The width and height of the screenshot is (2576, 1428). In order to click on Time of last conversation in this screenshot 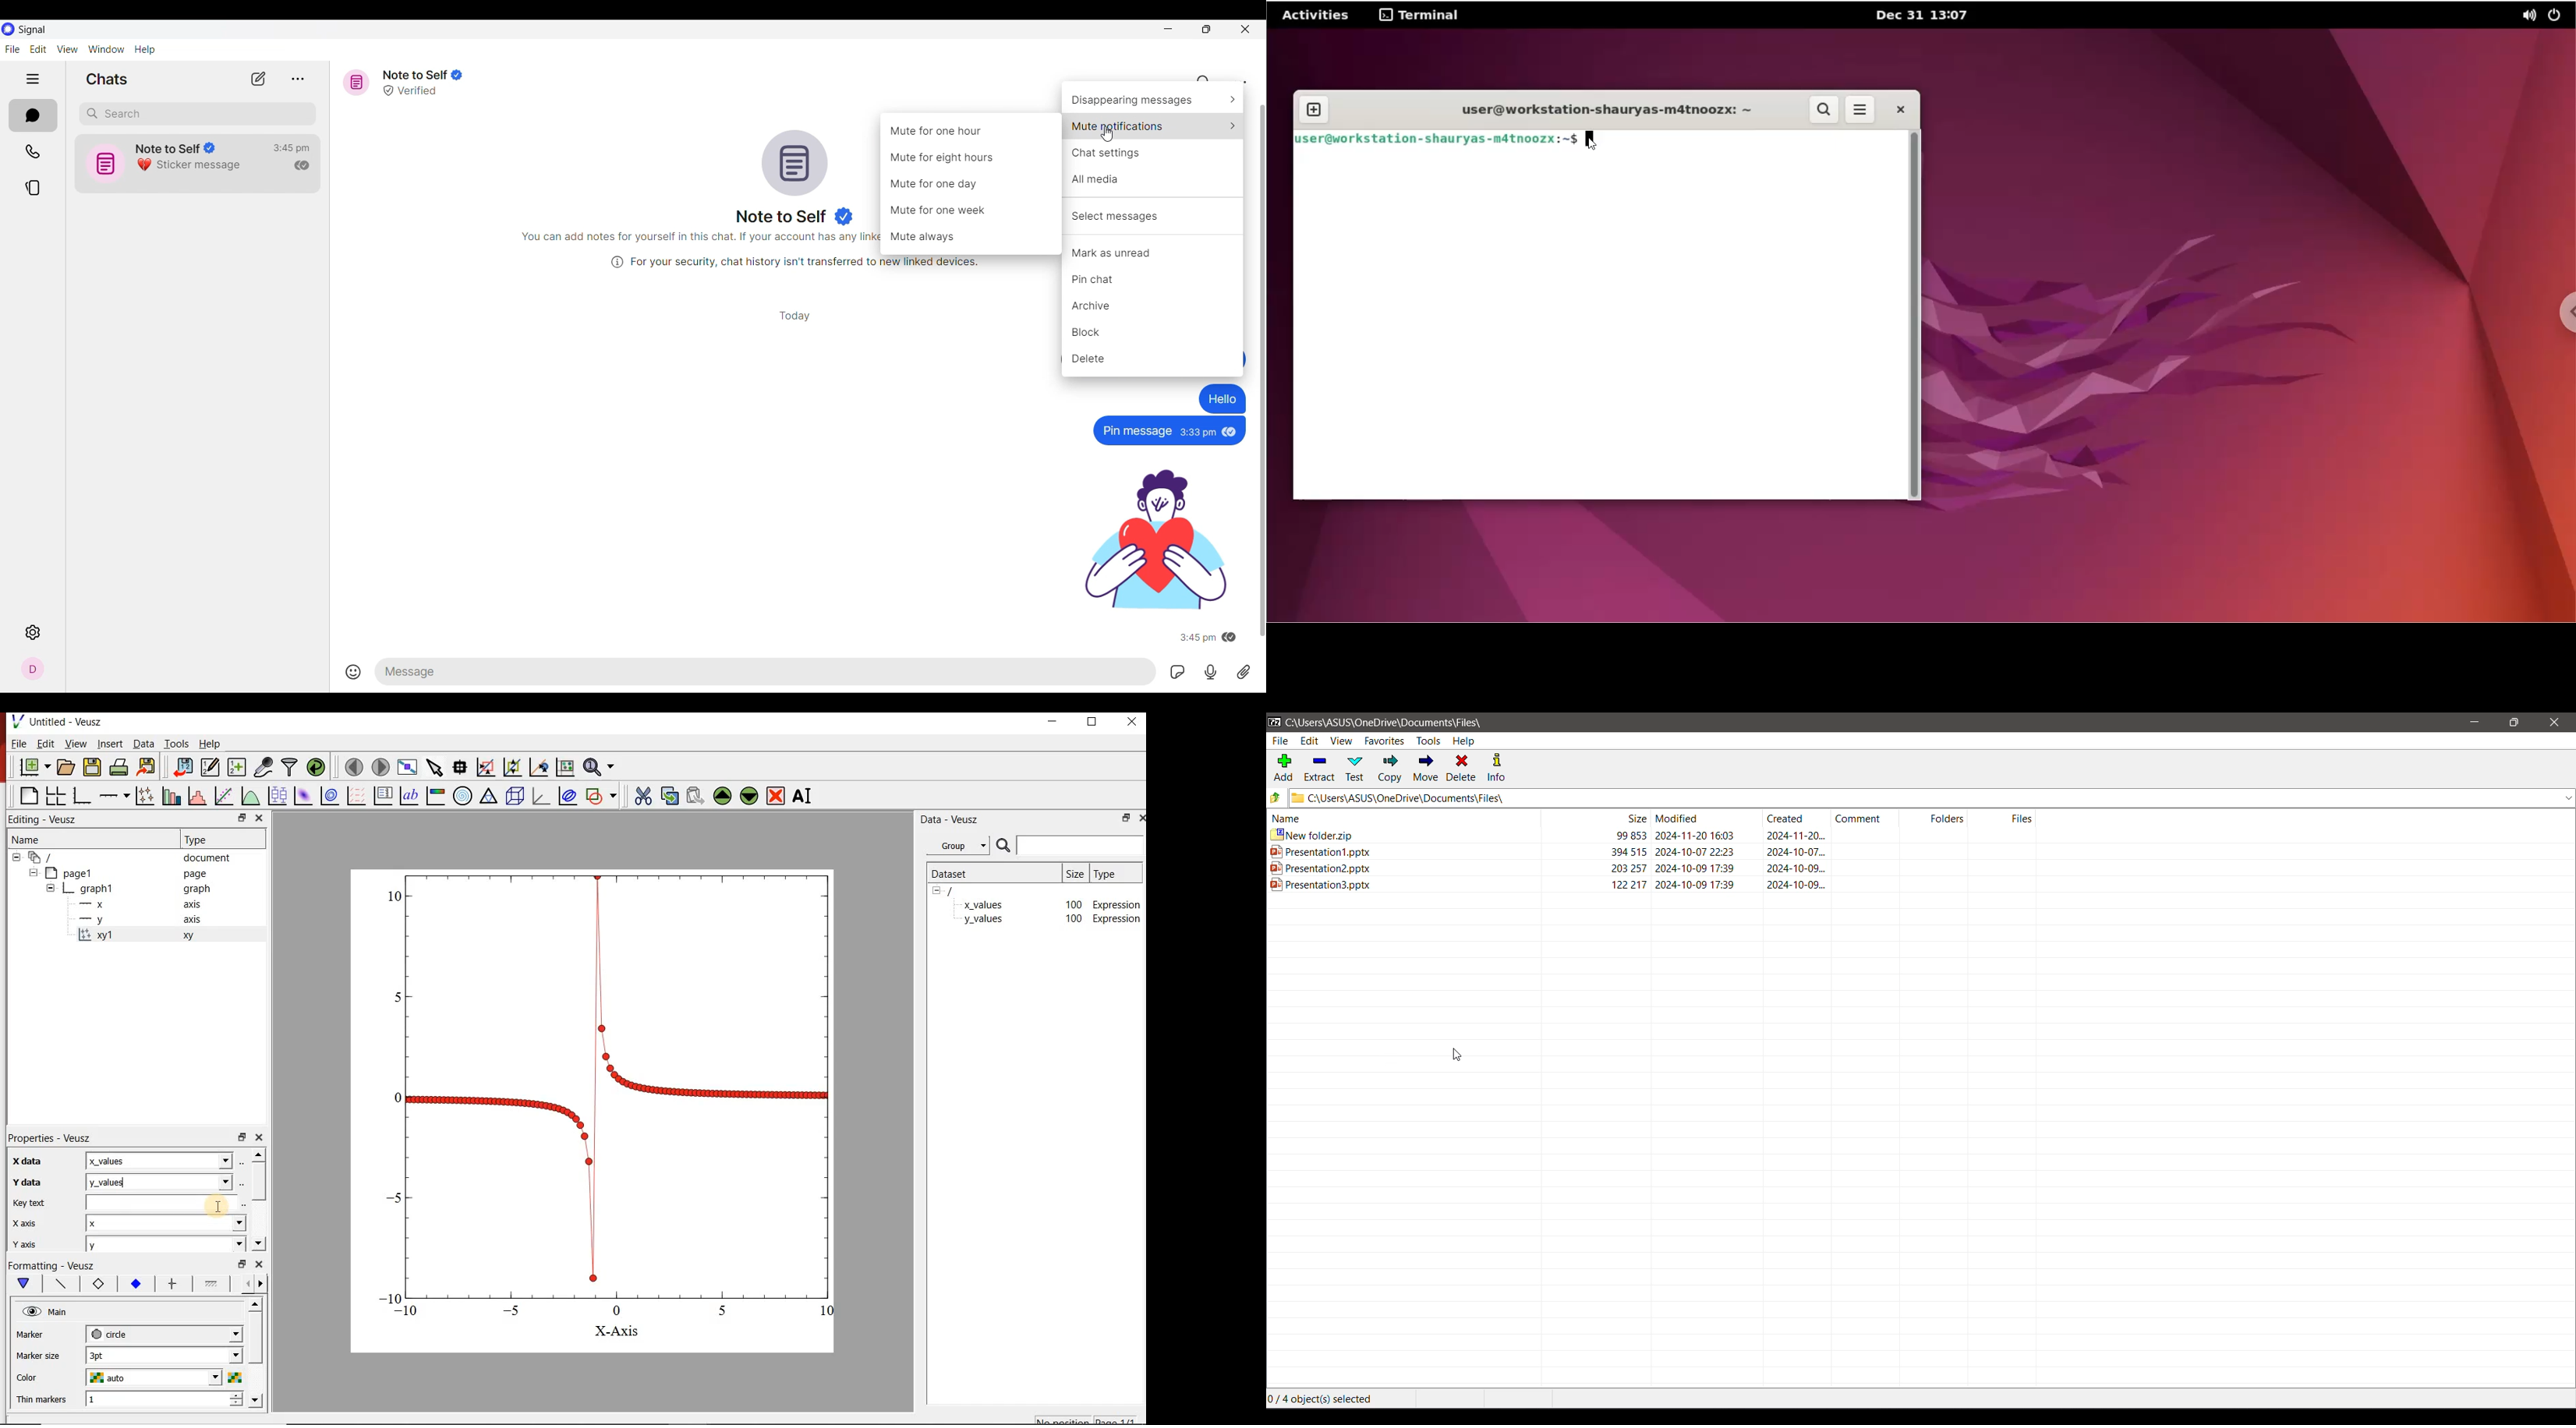, I will do `click(291, 148)`.